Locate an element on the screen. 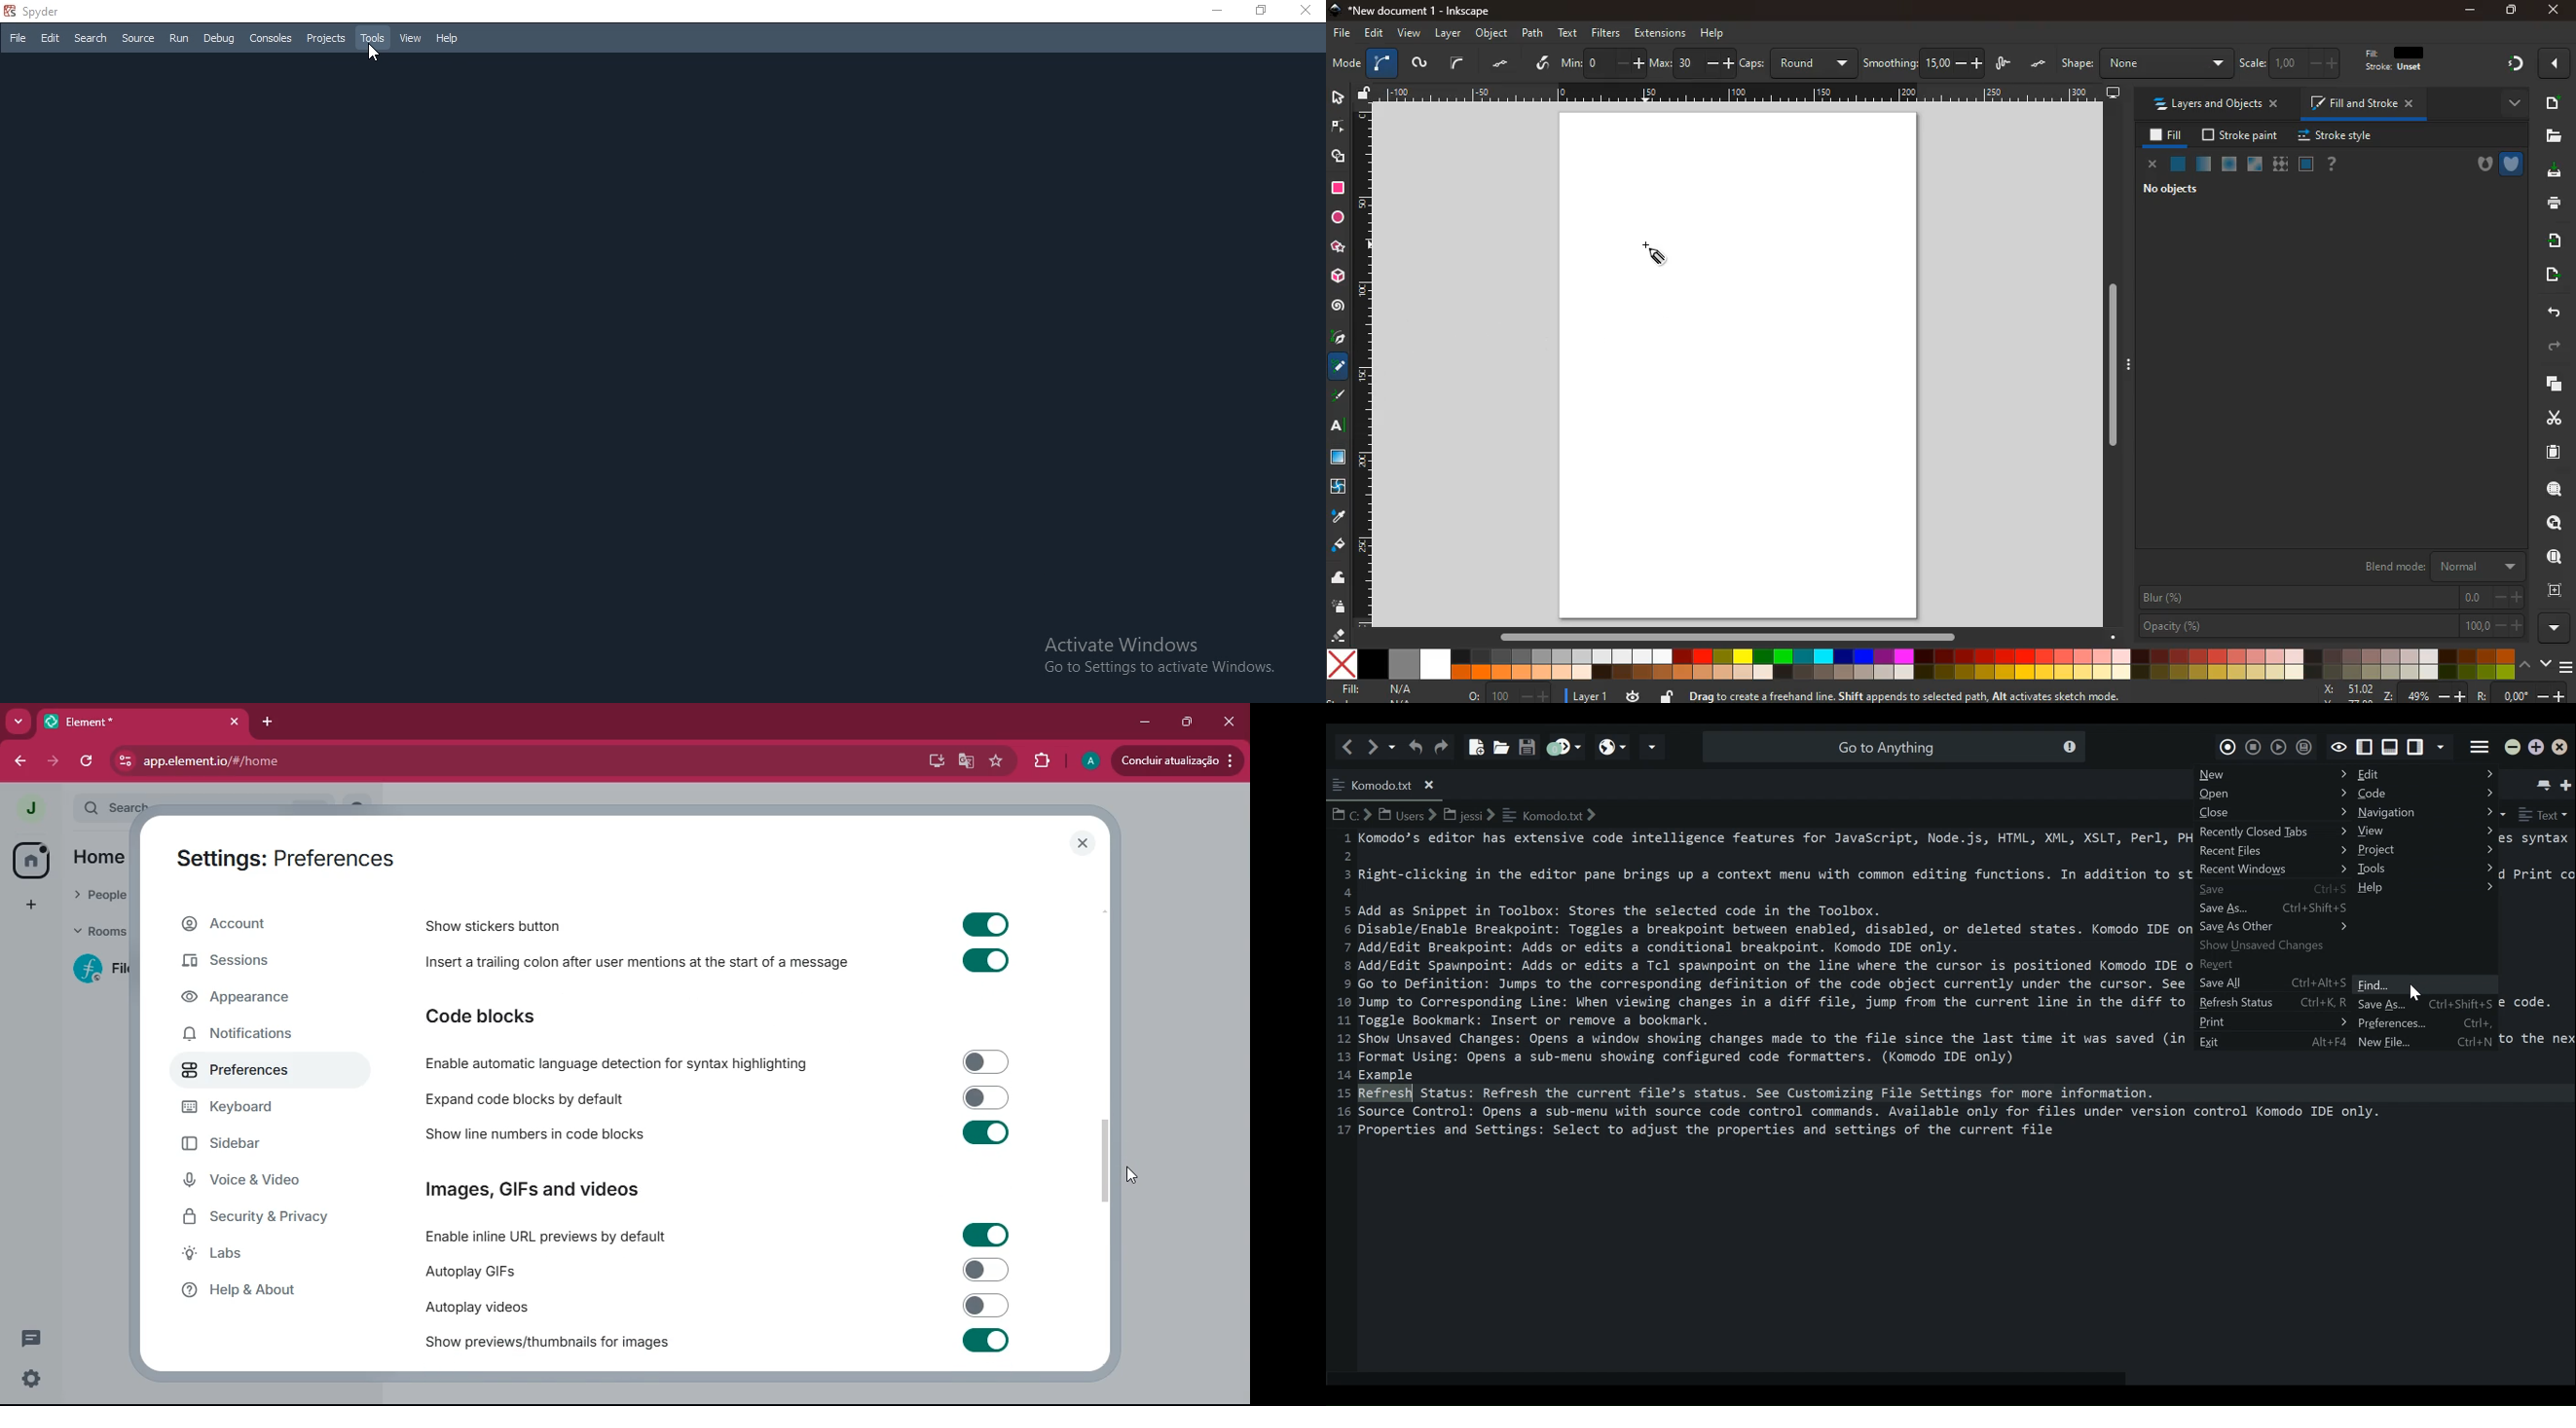 The image size is (2576, 1428). twist is located at coordinates (1340, 487).